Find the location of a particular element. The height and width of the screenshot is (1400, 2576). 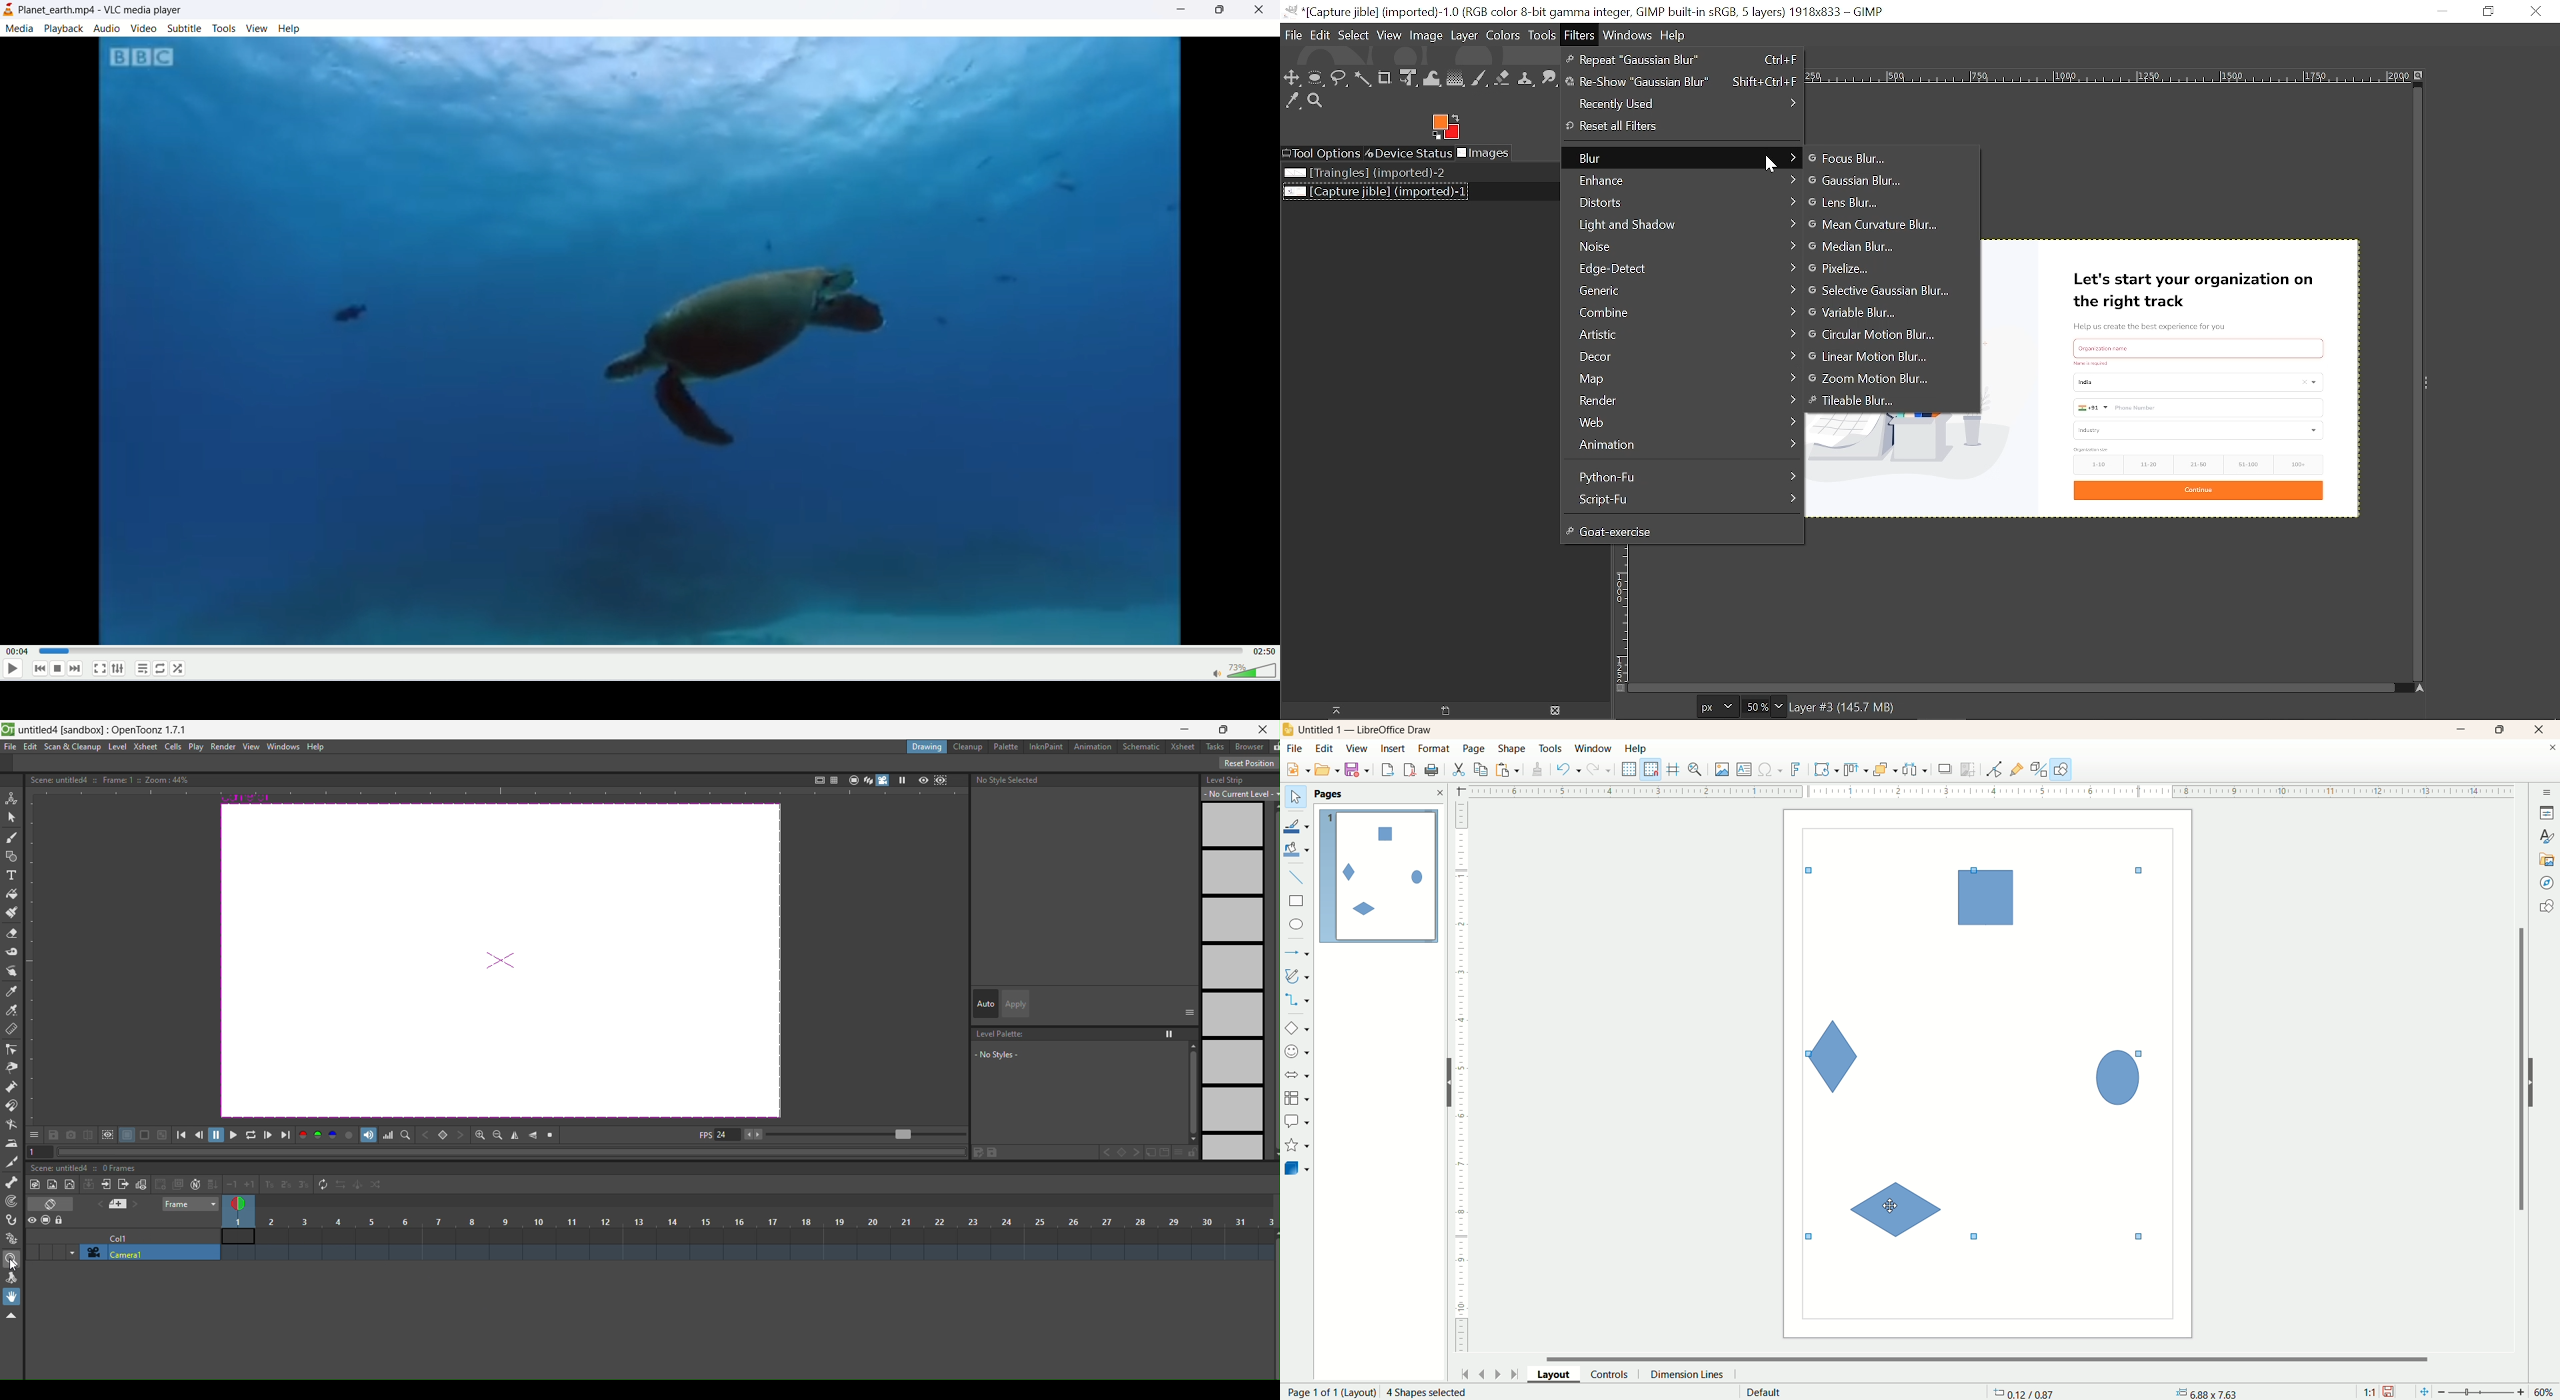

Render is located at coordinates (1683, 401).